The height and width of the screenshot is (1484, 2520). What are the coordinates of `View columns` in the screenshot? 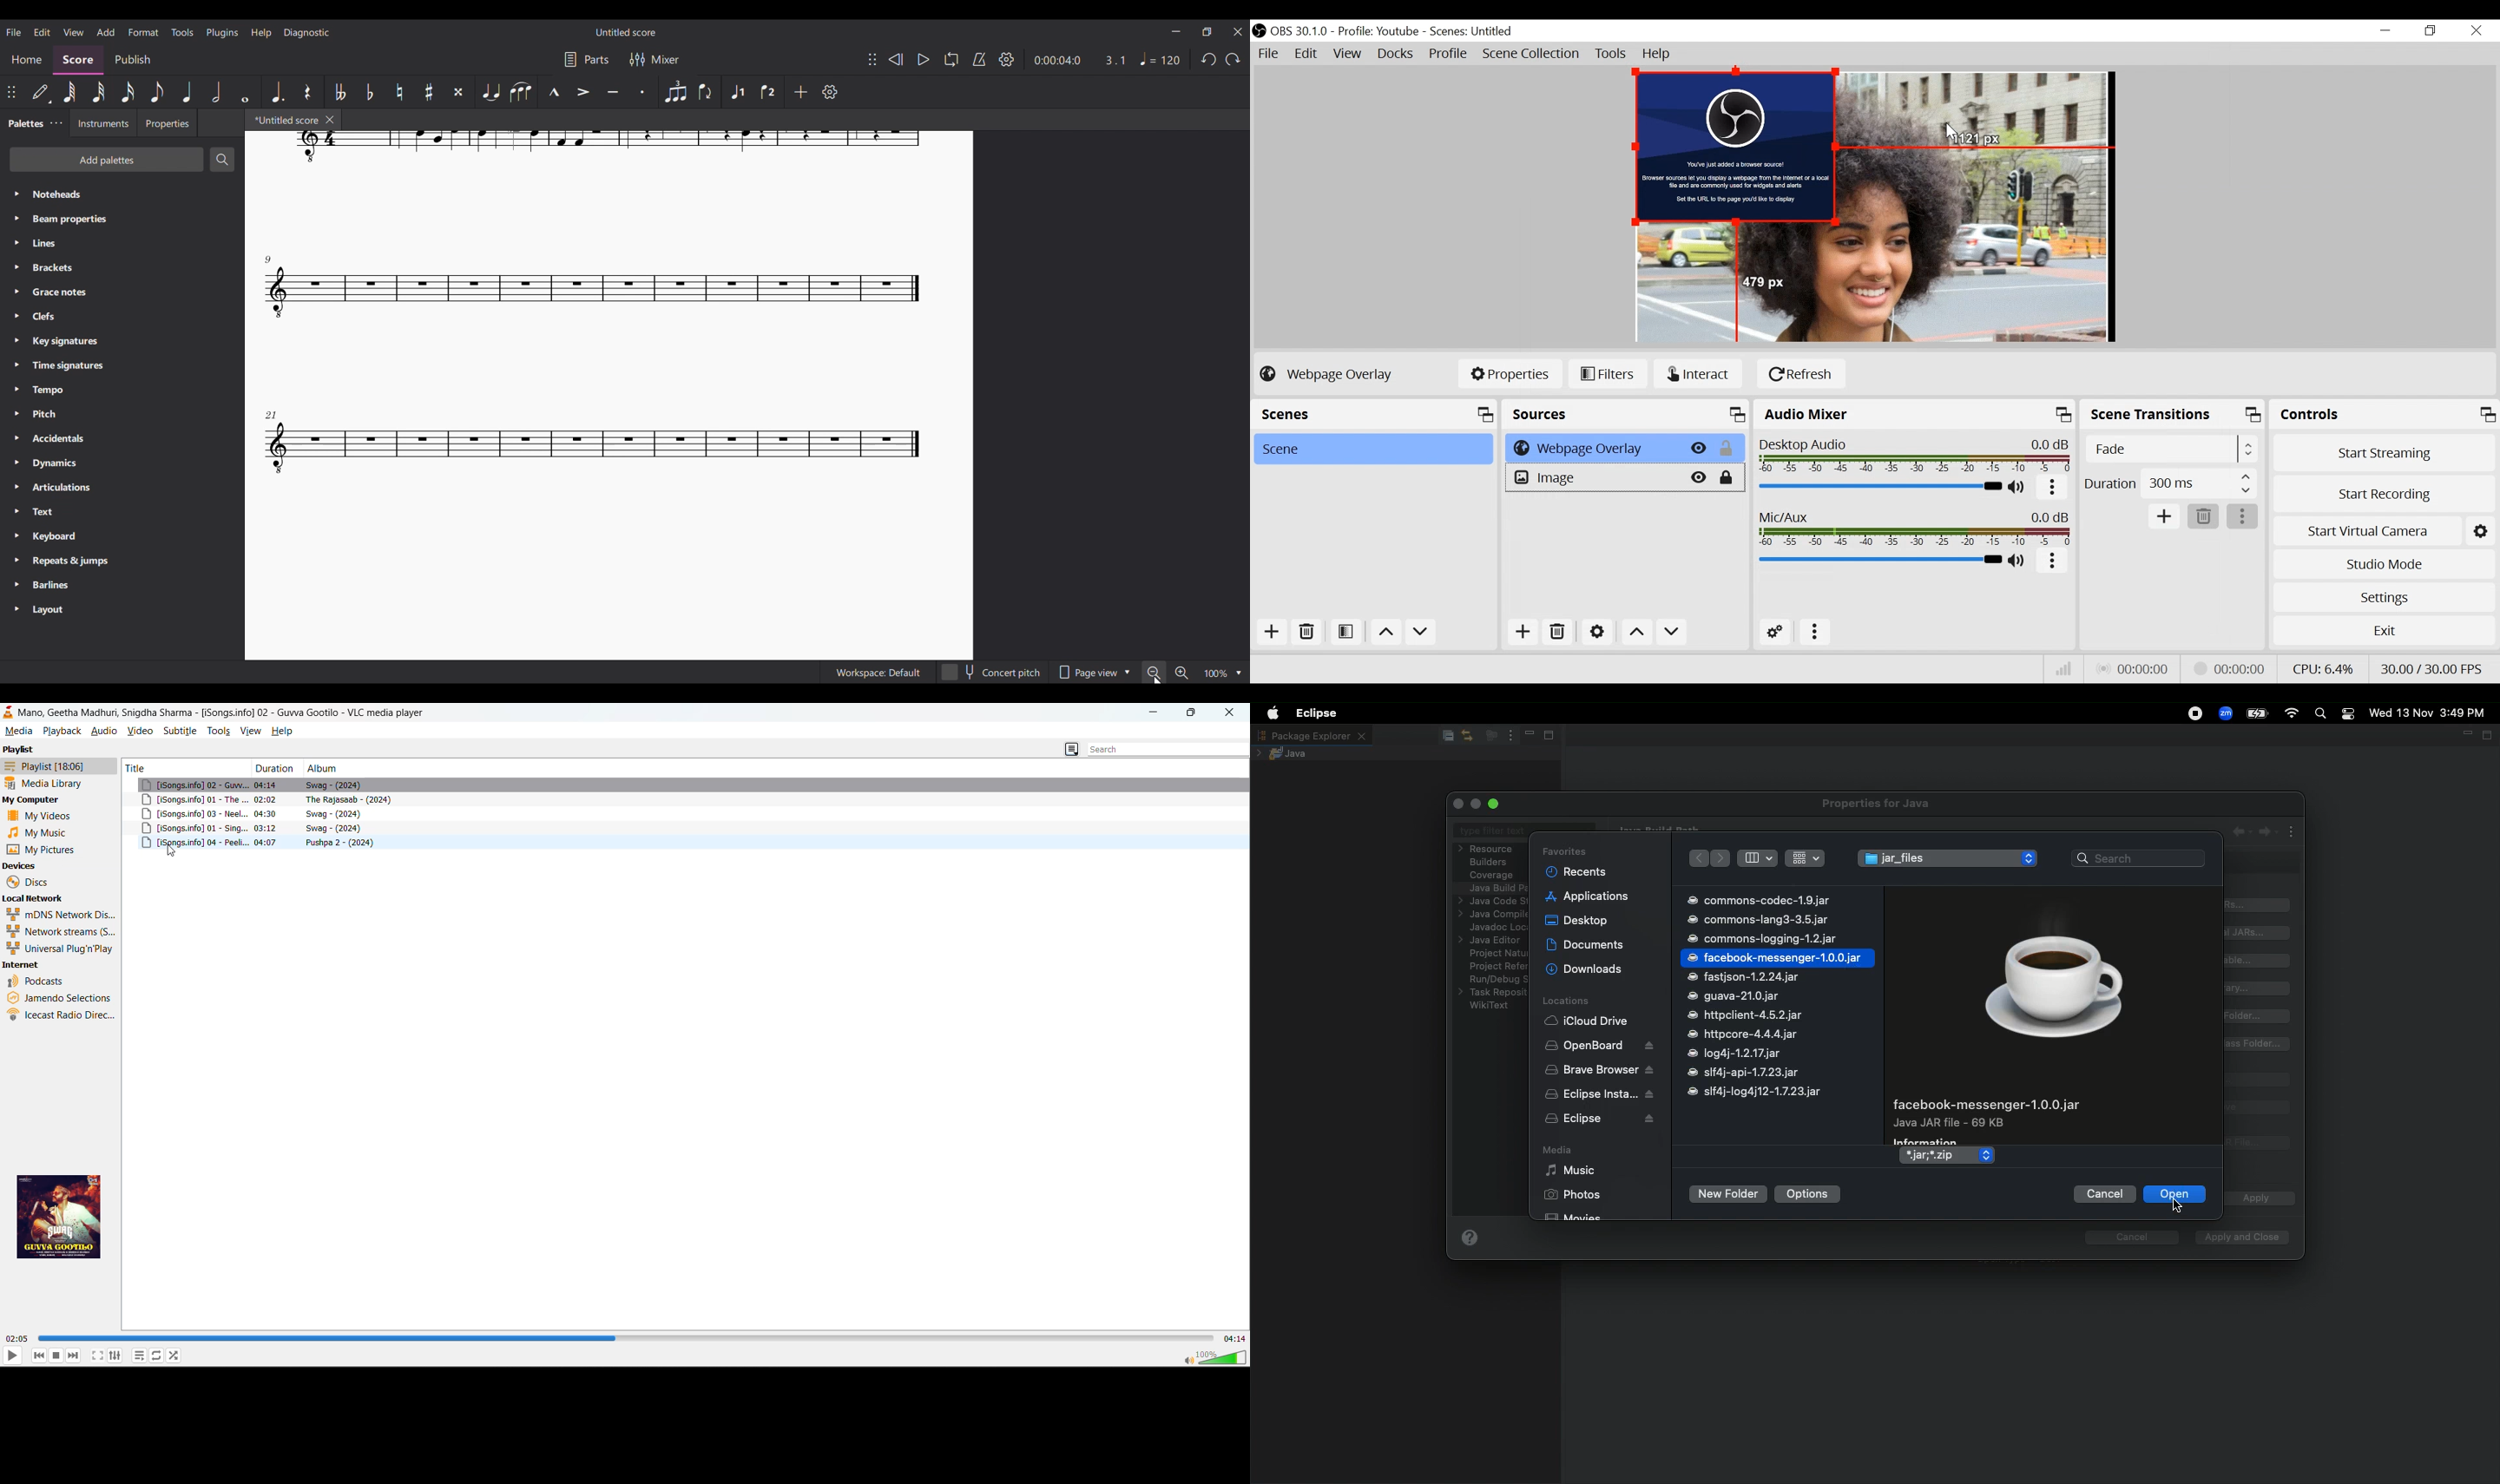 It's located at (1757, 857).